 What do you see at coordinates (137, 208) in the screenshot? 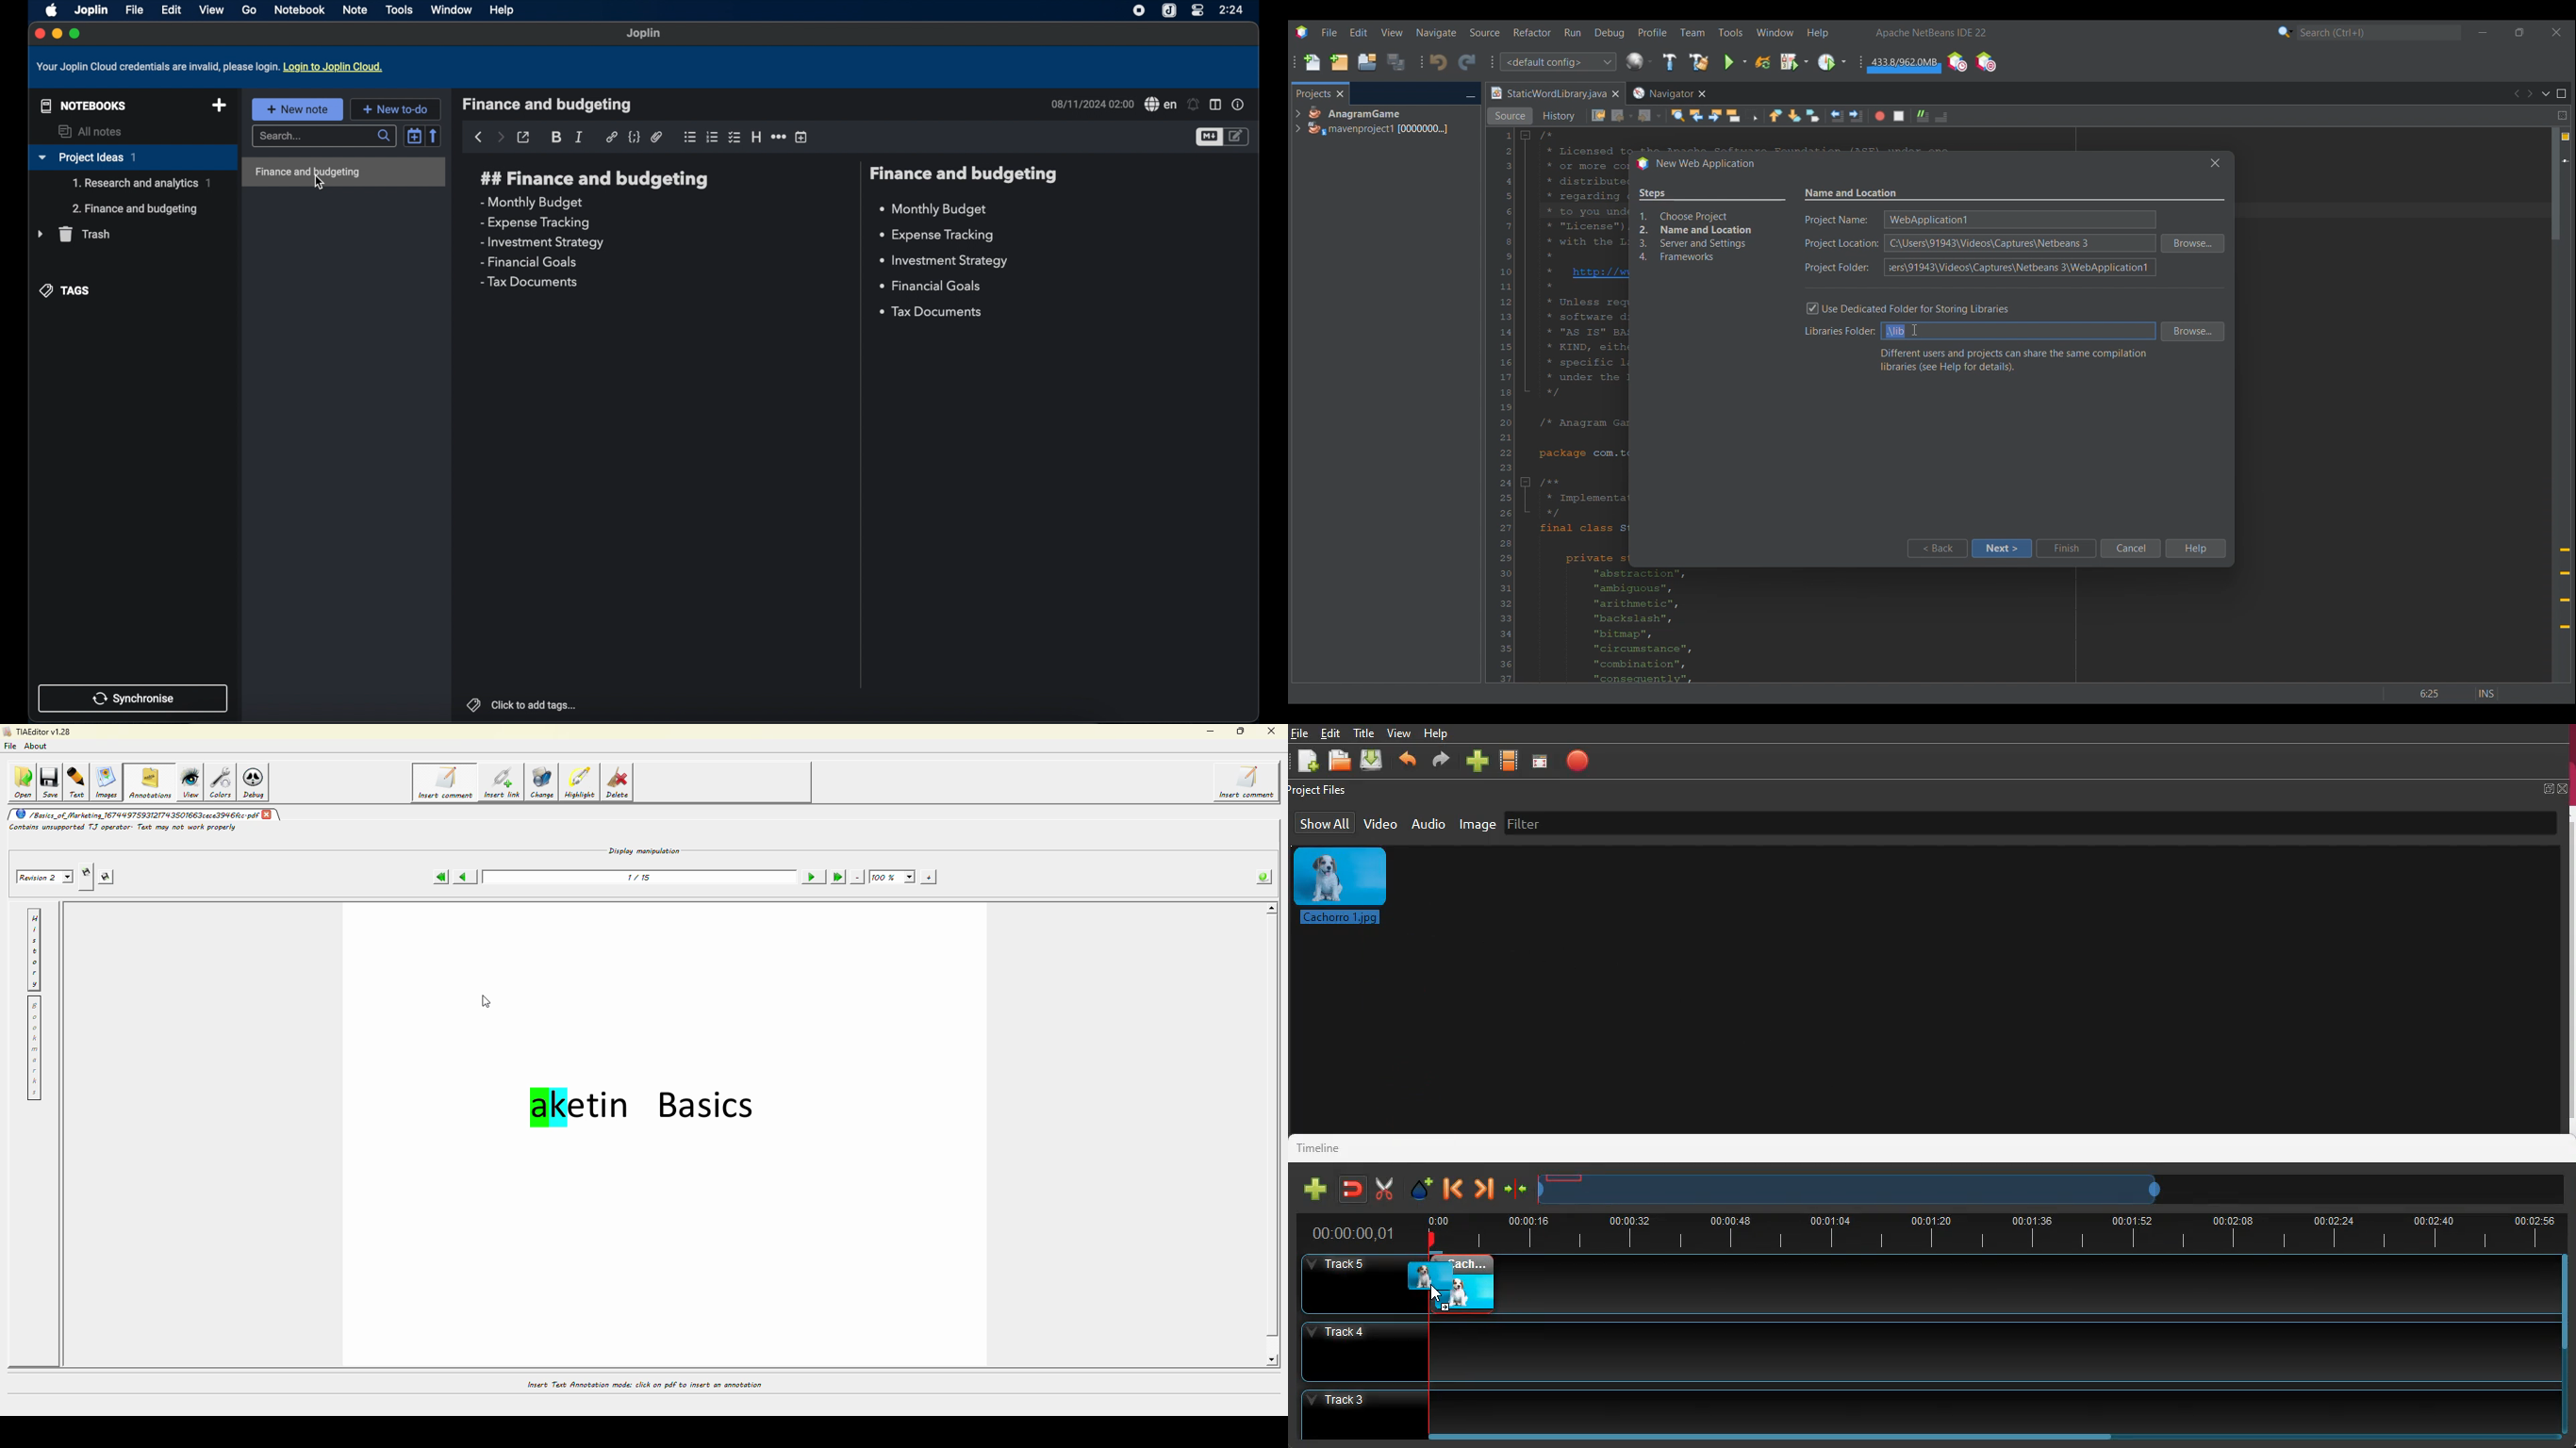
I see `sub-notebook(Finance and budgeting)` at bounding box center [137, 208].